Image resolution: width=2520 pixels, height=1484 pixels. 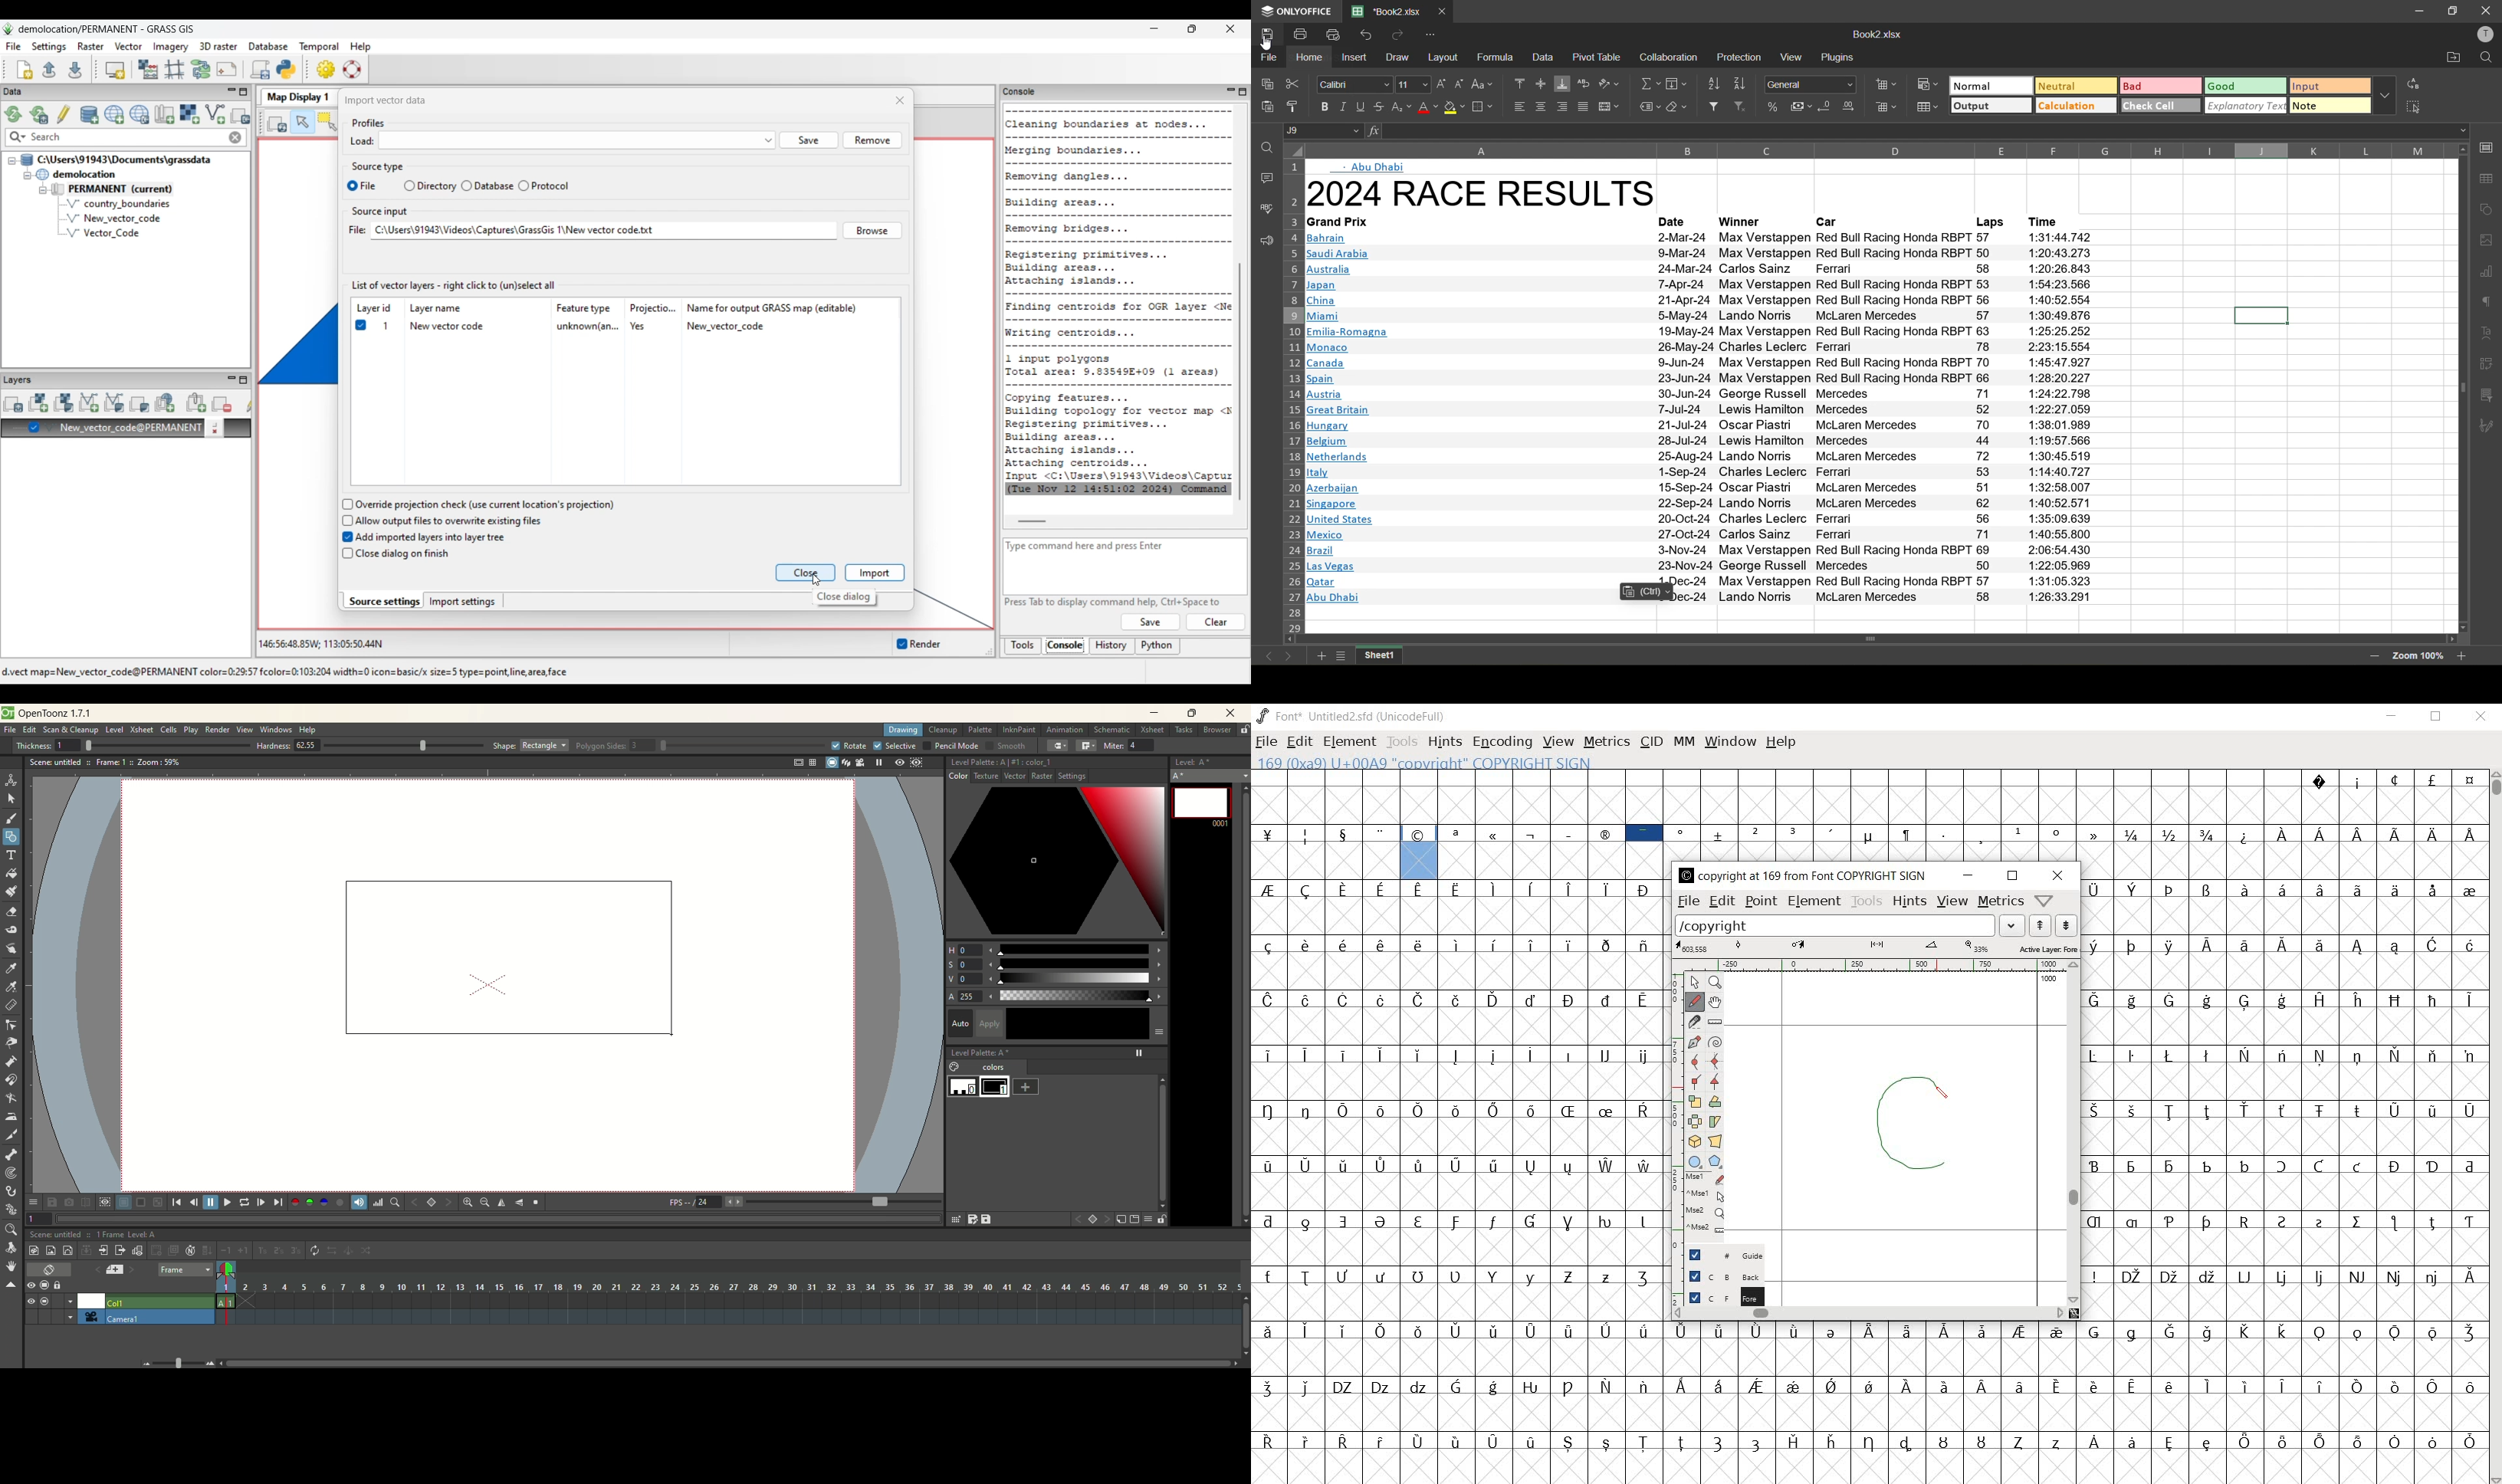 I want to click on summation, so click(x=1648, y=84).